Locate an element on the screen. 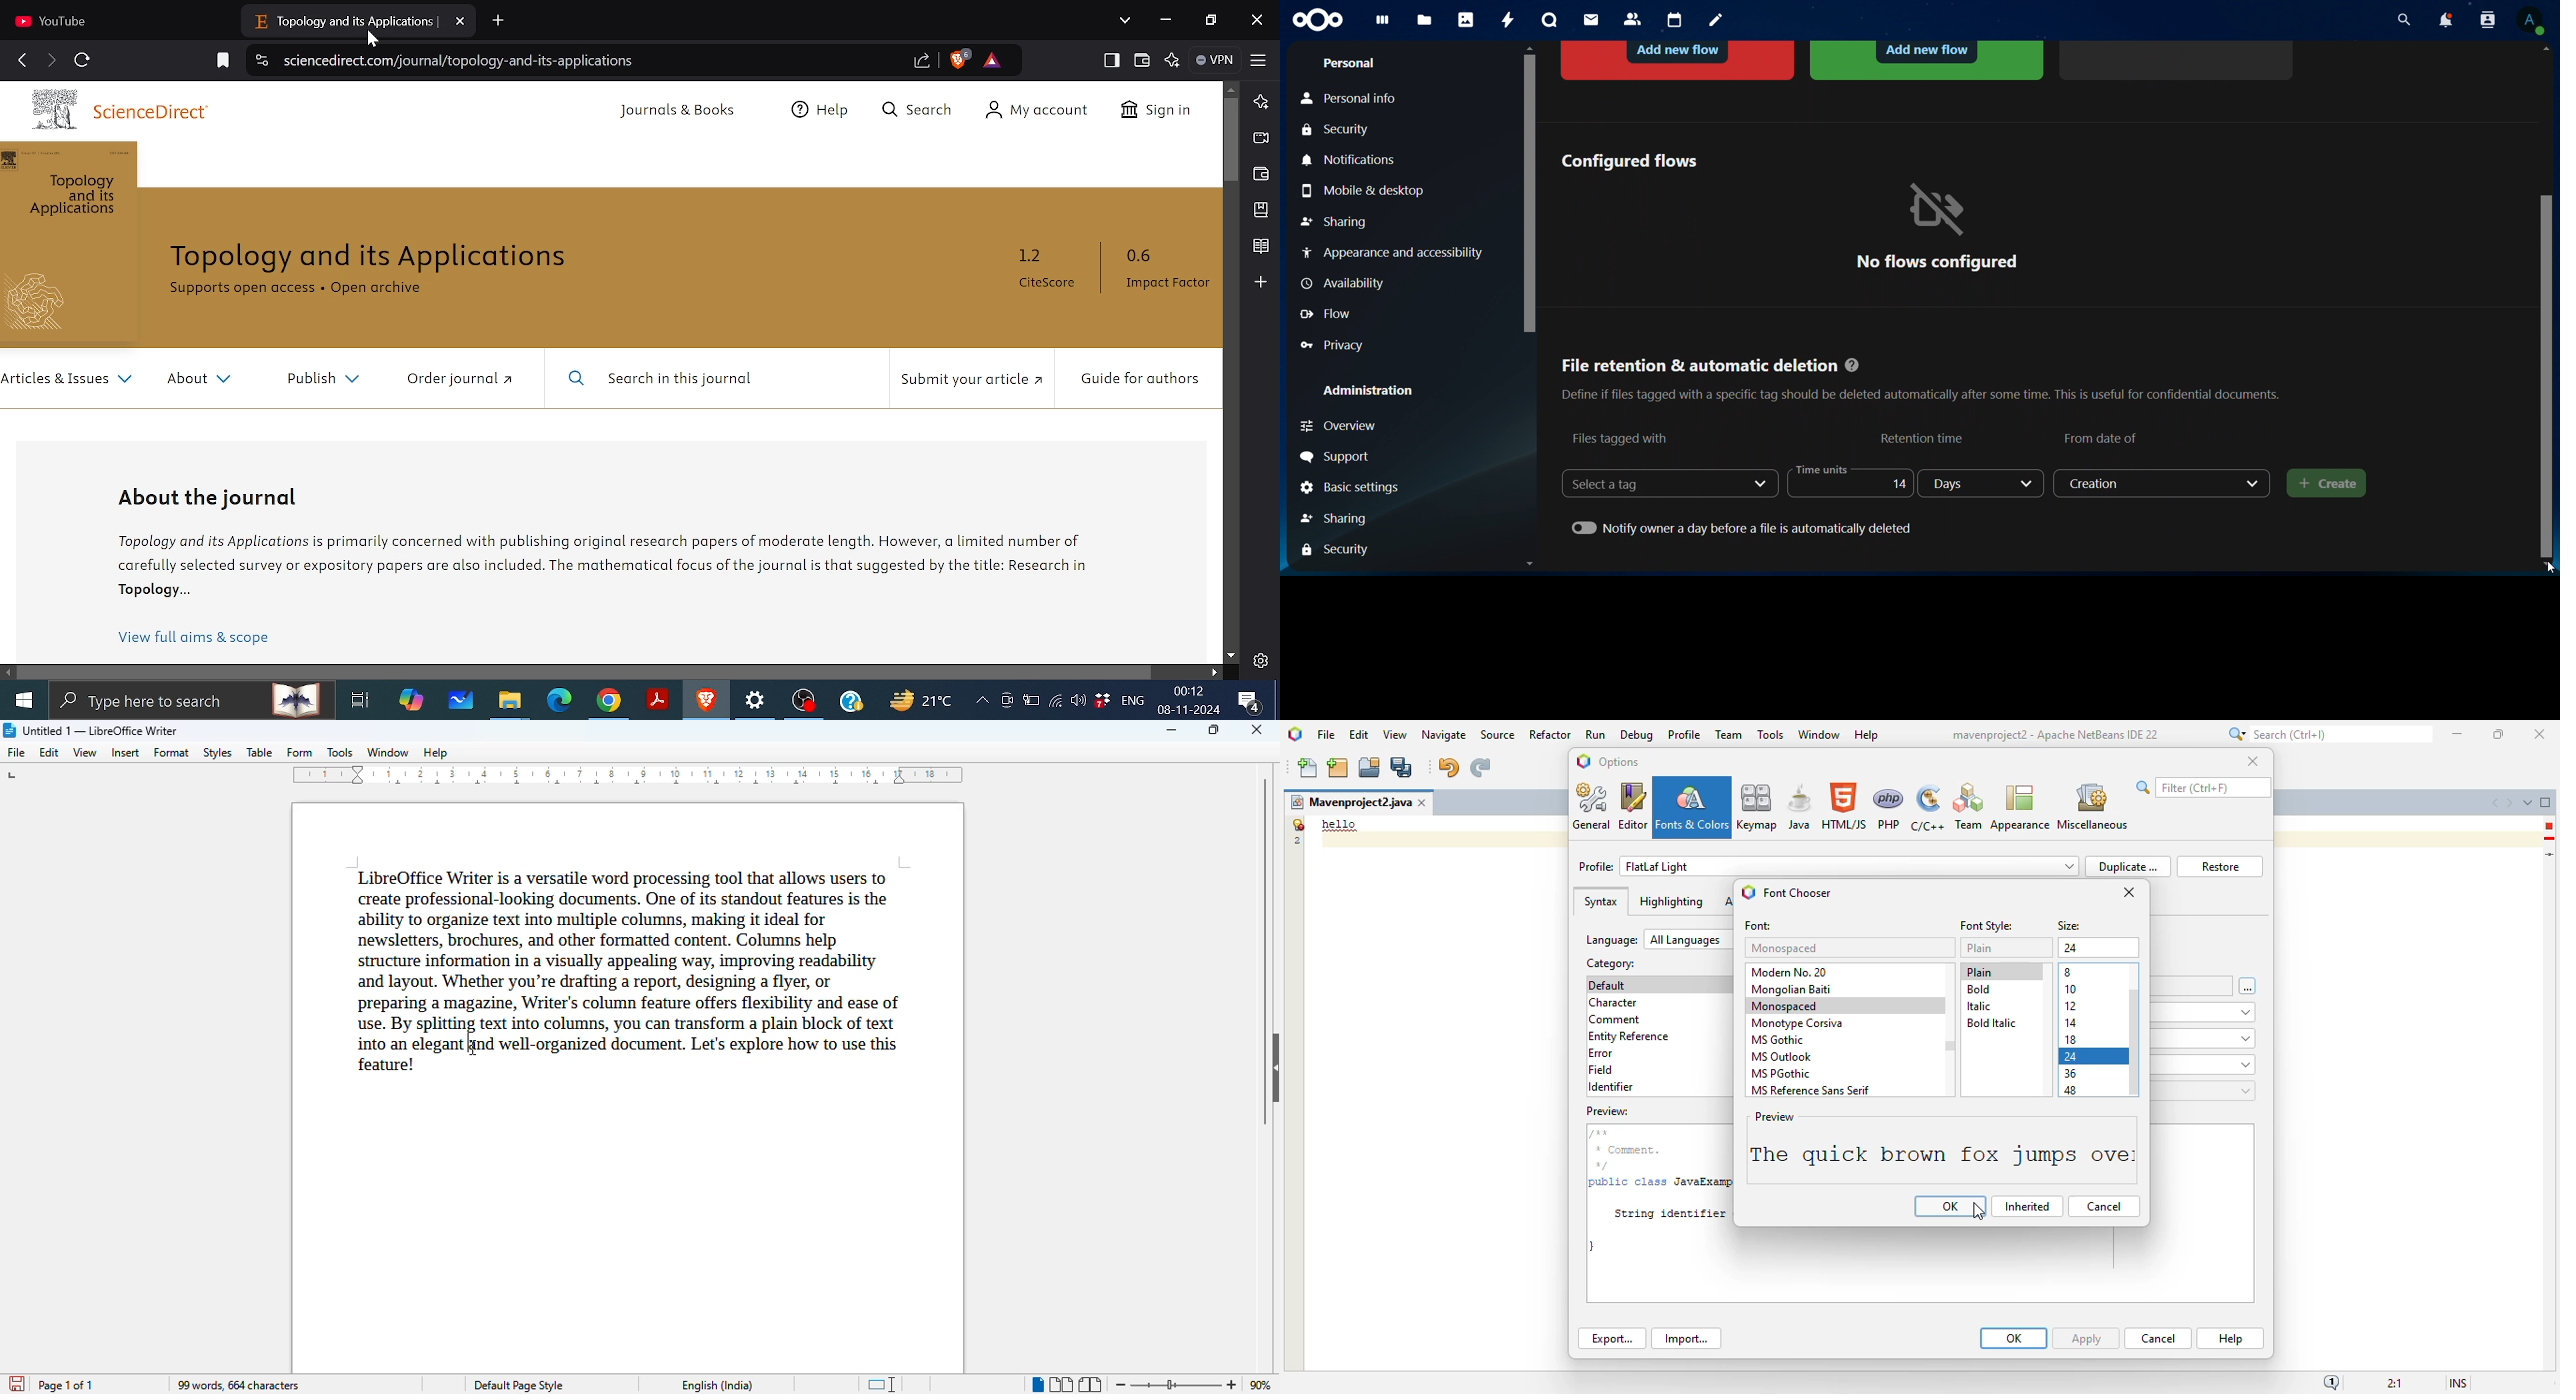  Time and date is located at coordinates (1191, 700).